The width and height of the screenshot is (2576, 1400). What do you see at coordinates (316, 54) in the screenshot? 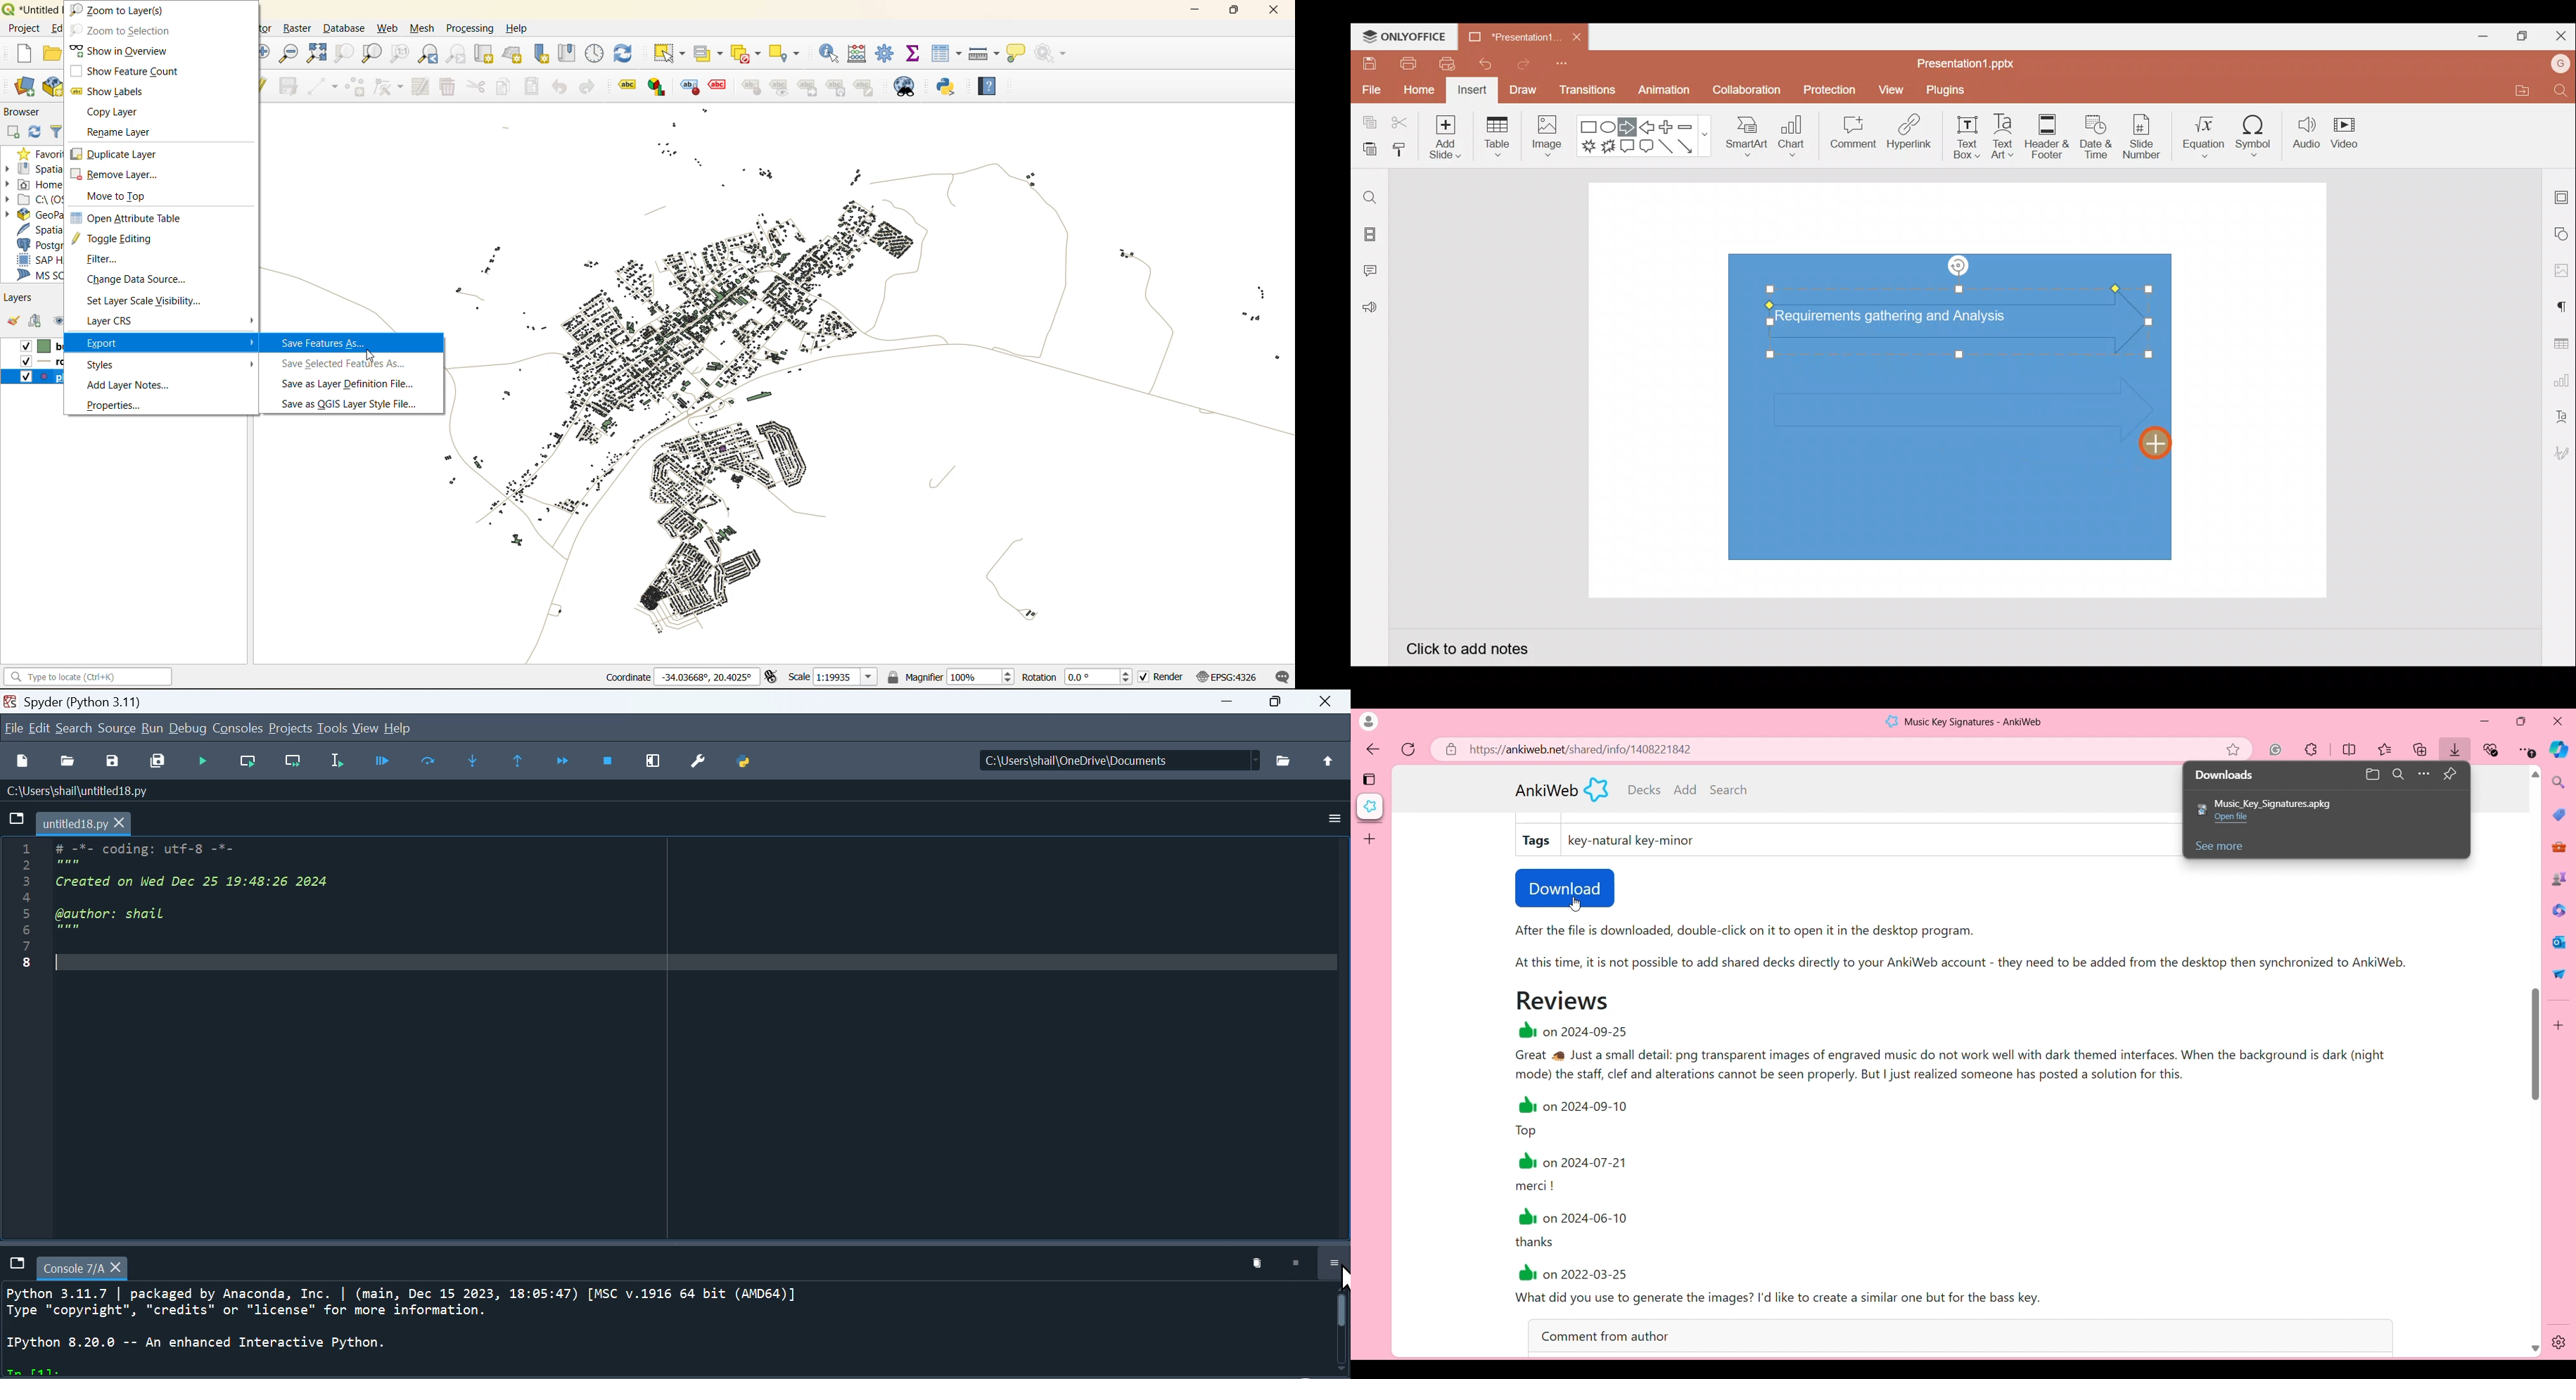
I see `zoom full` at bounding box center [316, 54].